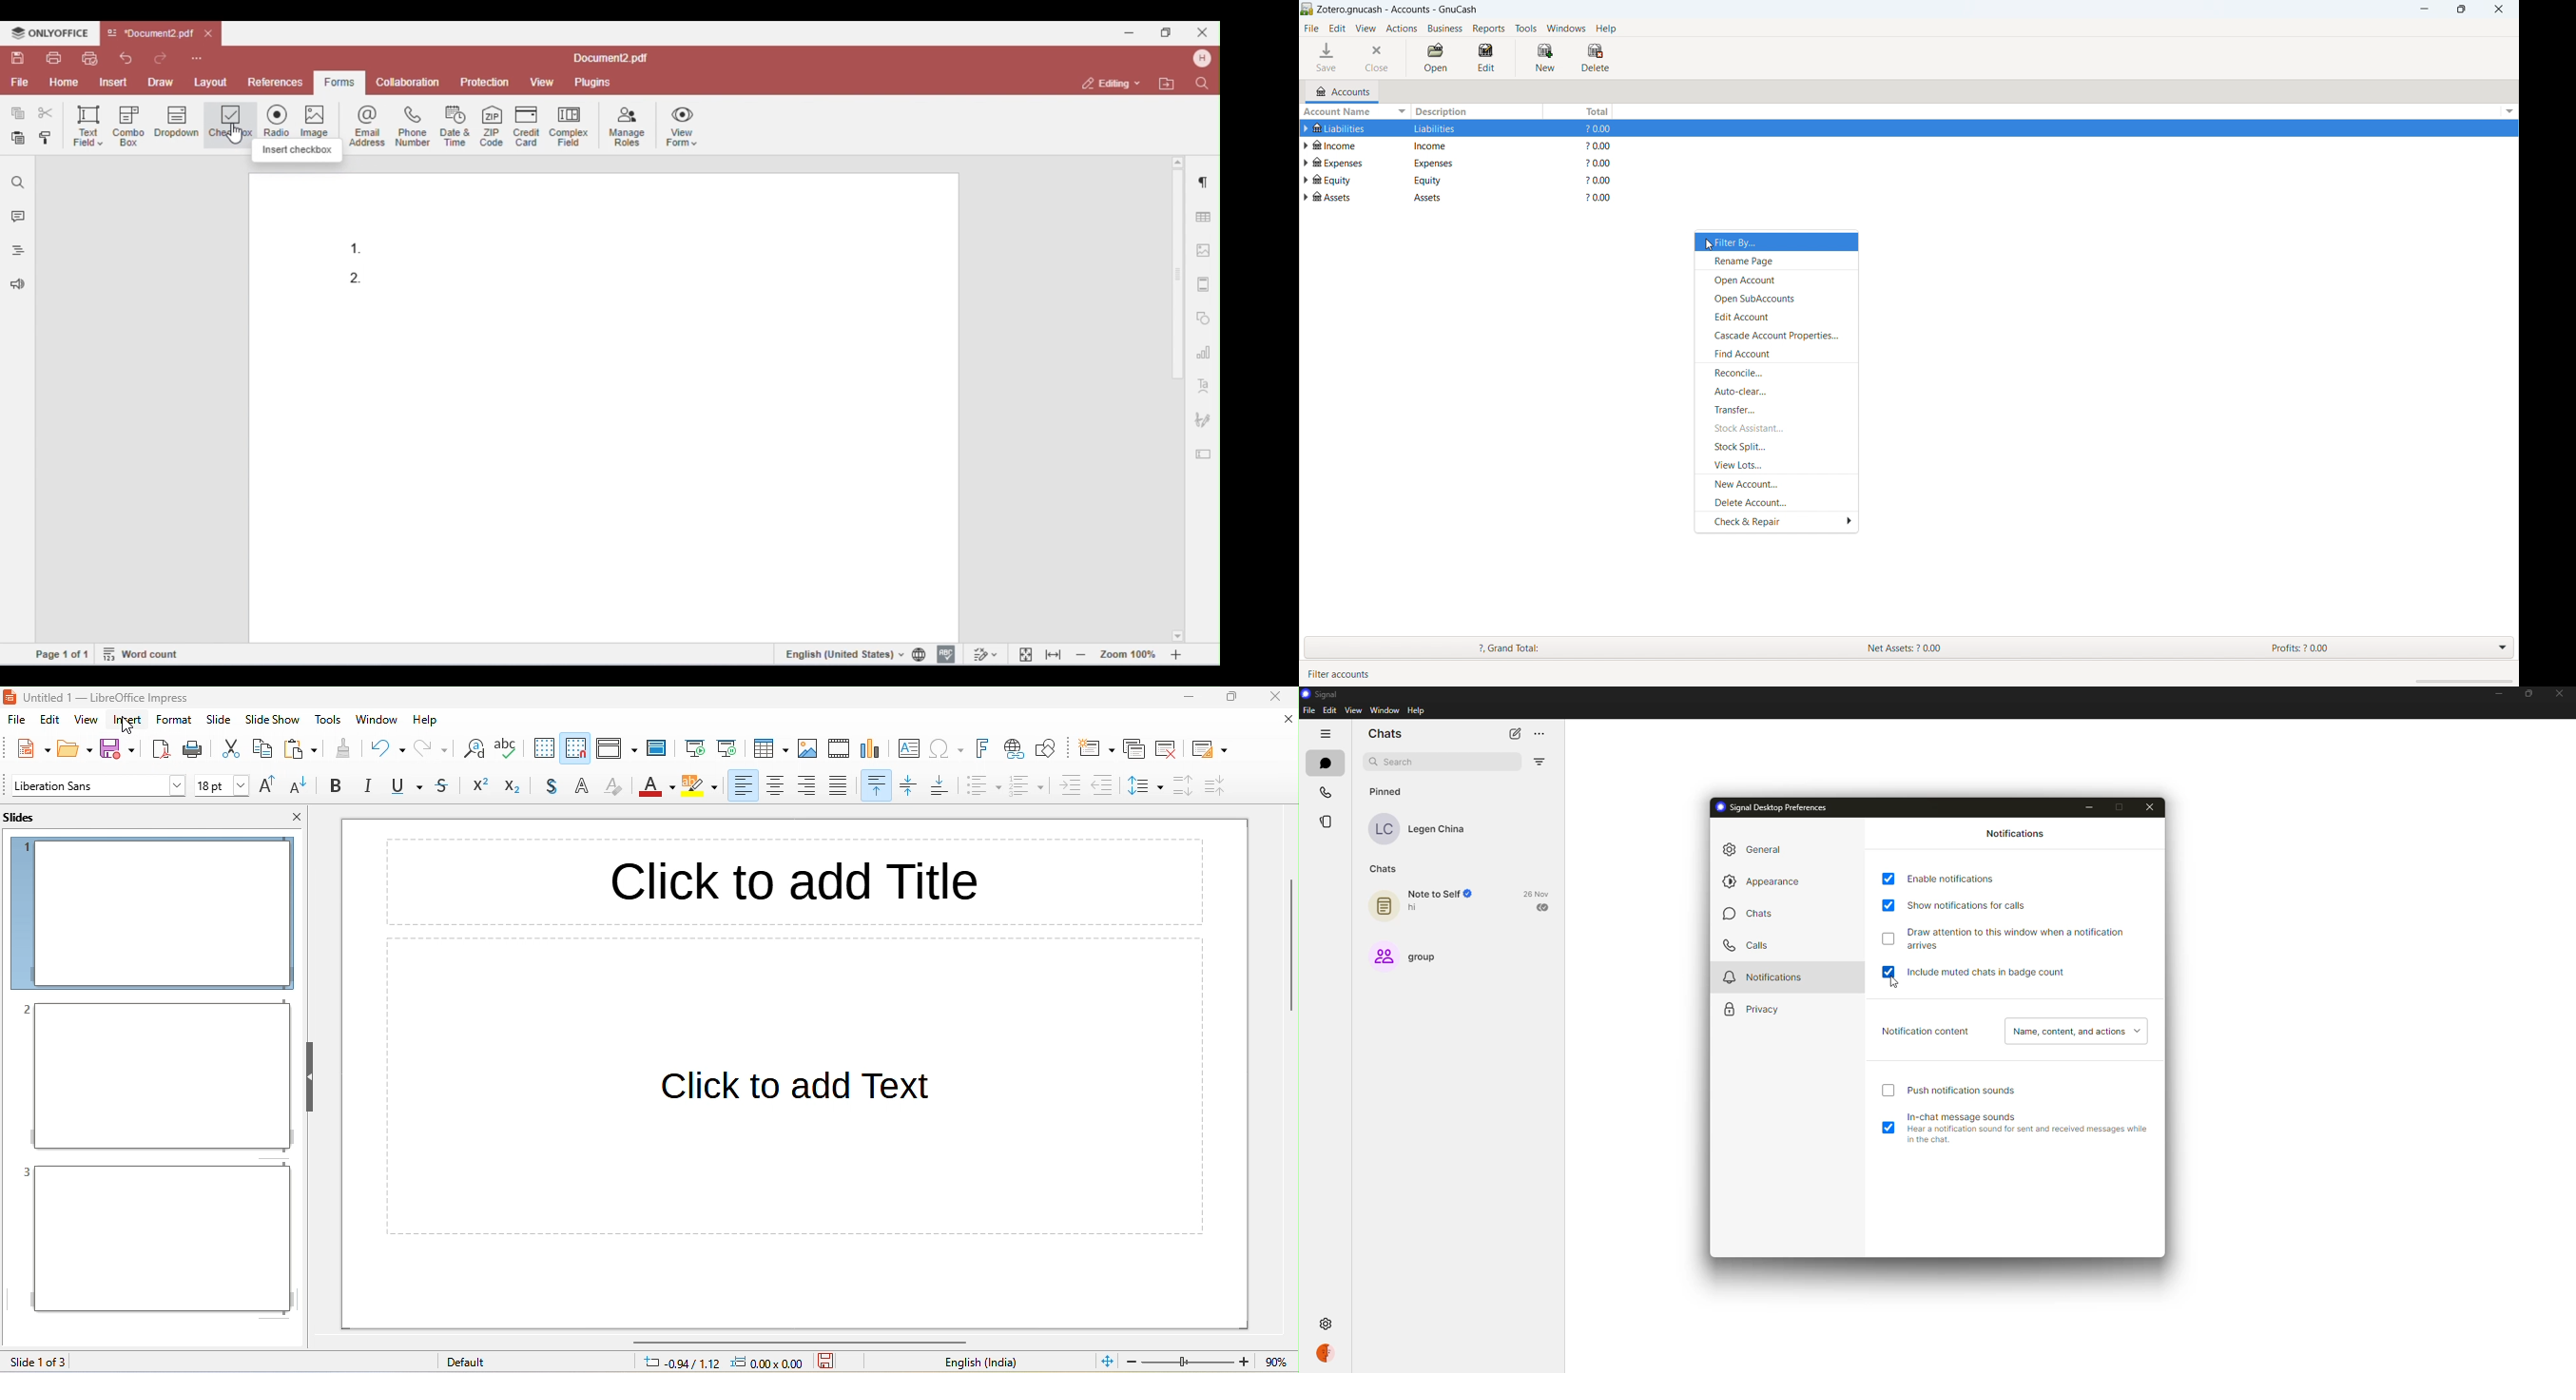  Describe the element at coordinates (301, 786) in the screenshot. I see `decrease font size` at that location.